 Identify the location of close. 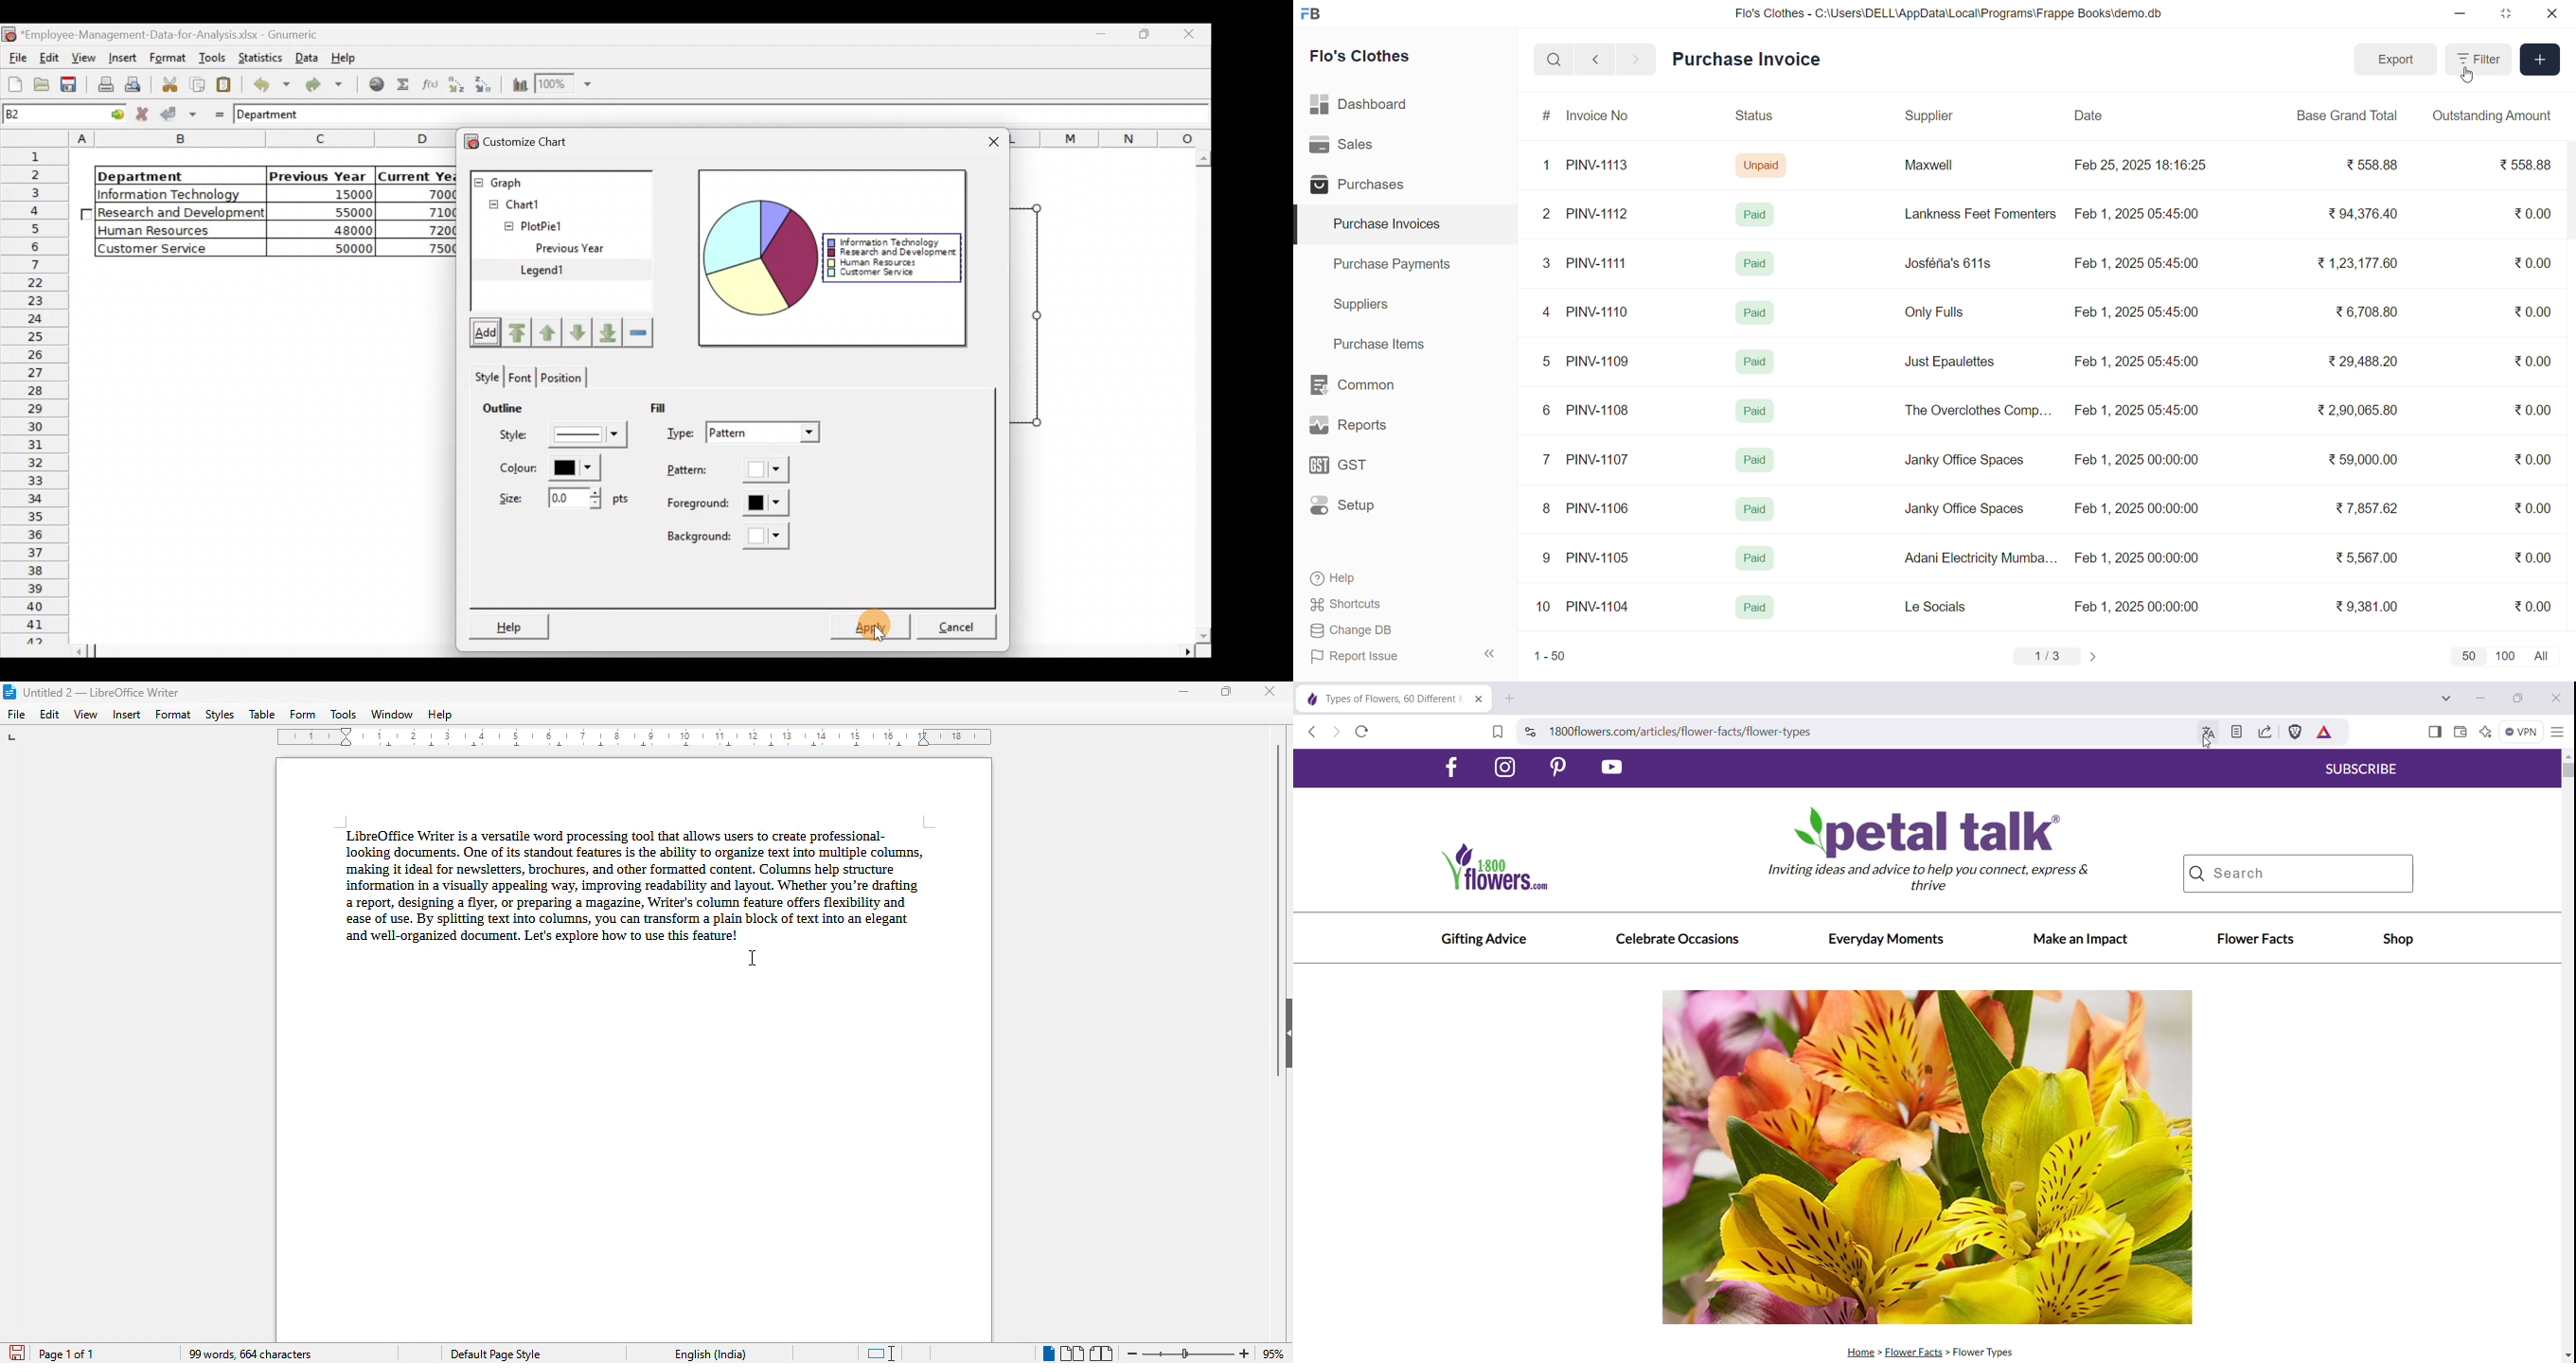
(2551, 13).